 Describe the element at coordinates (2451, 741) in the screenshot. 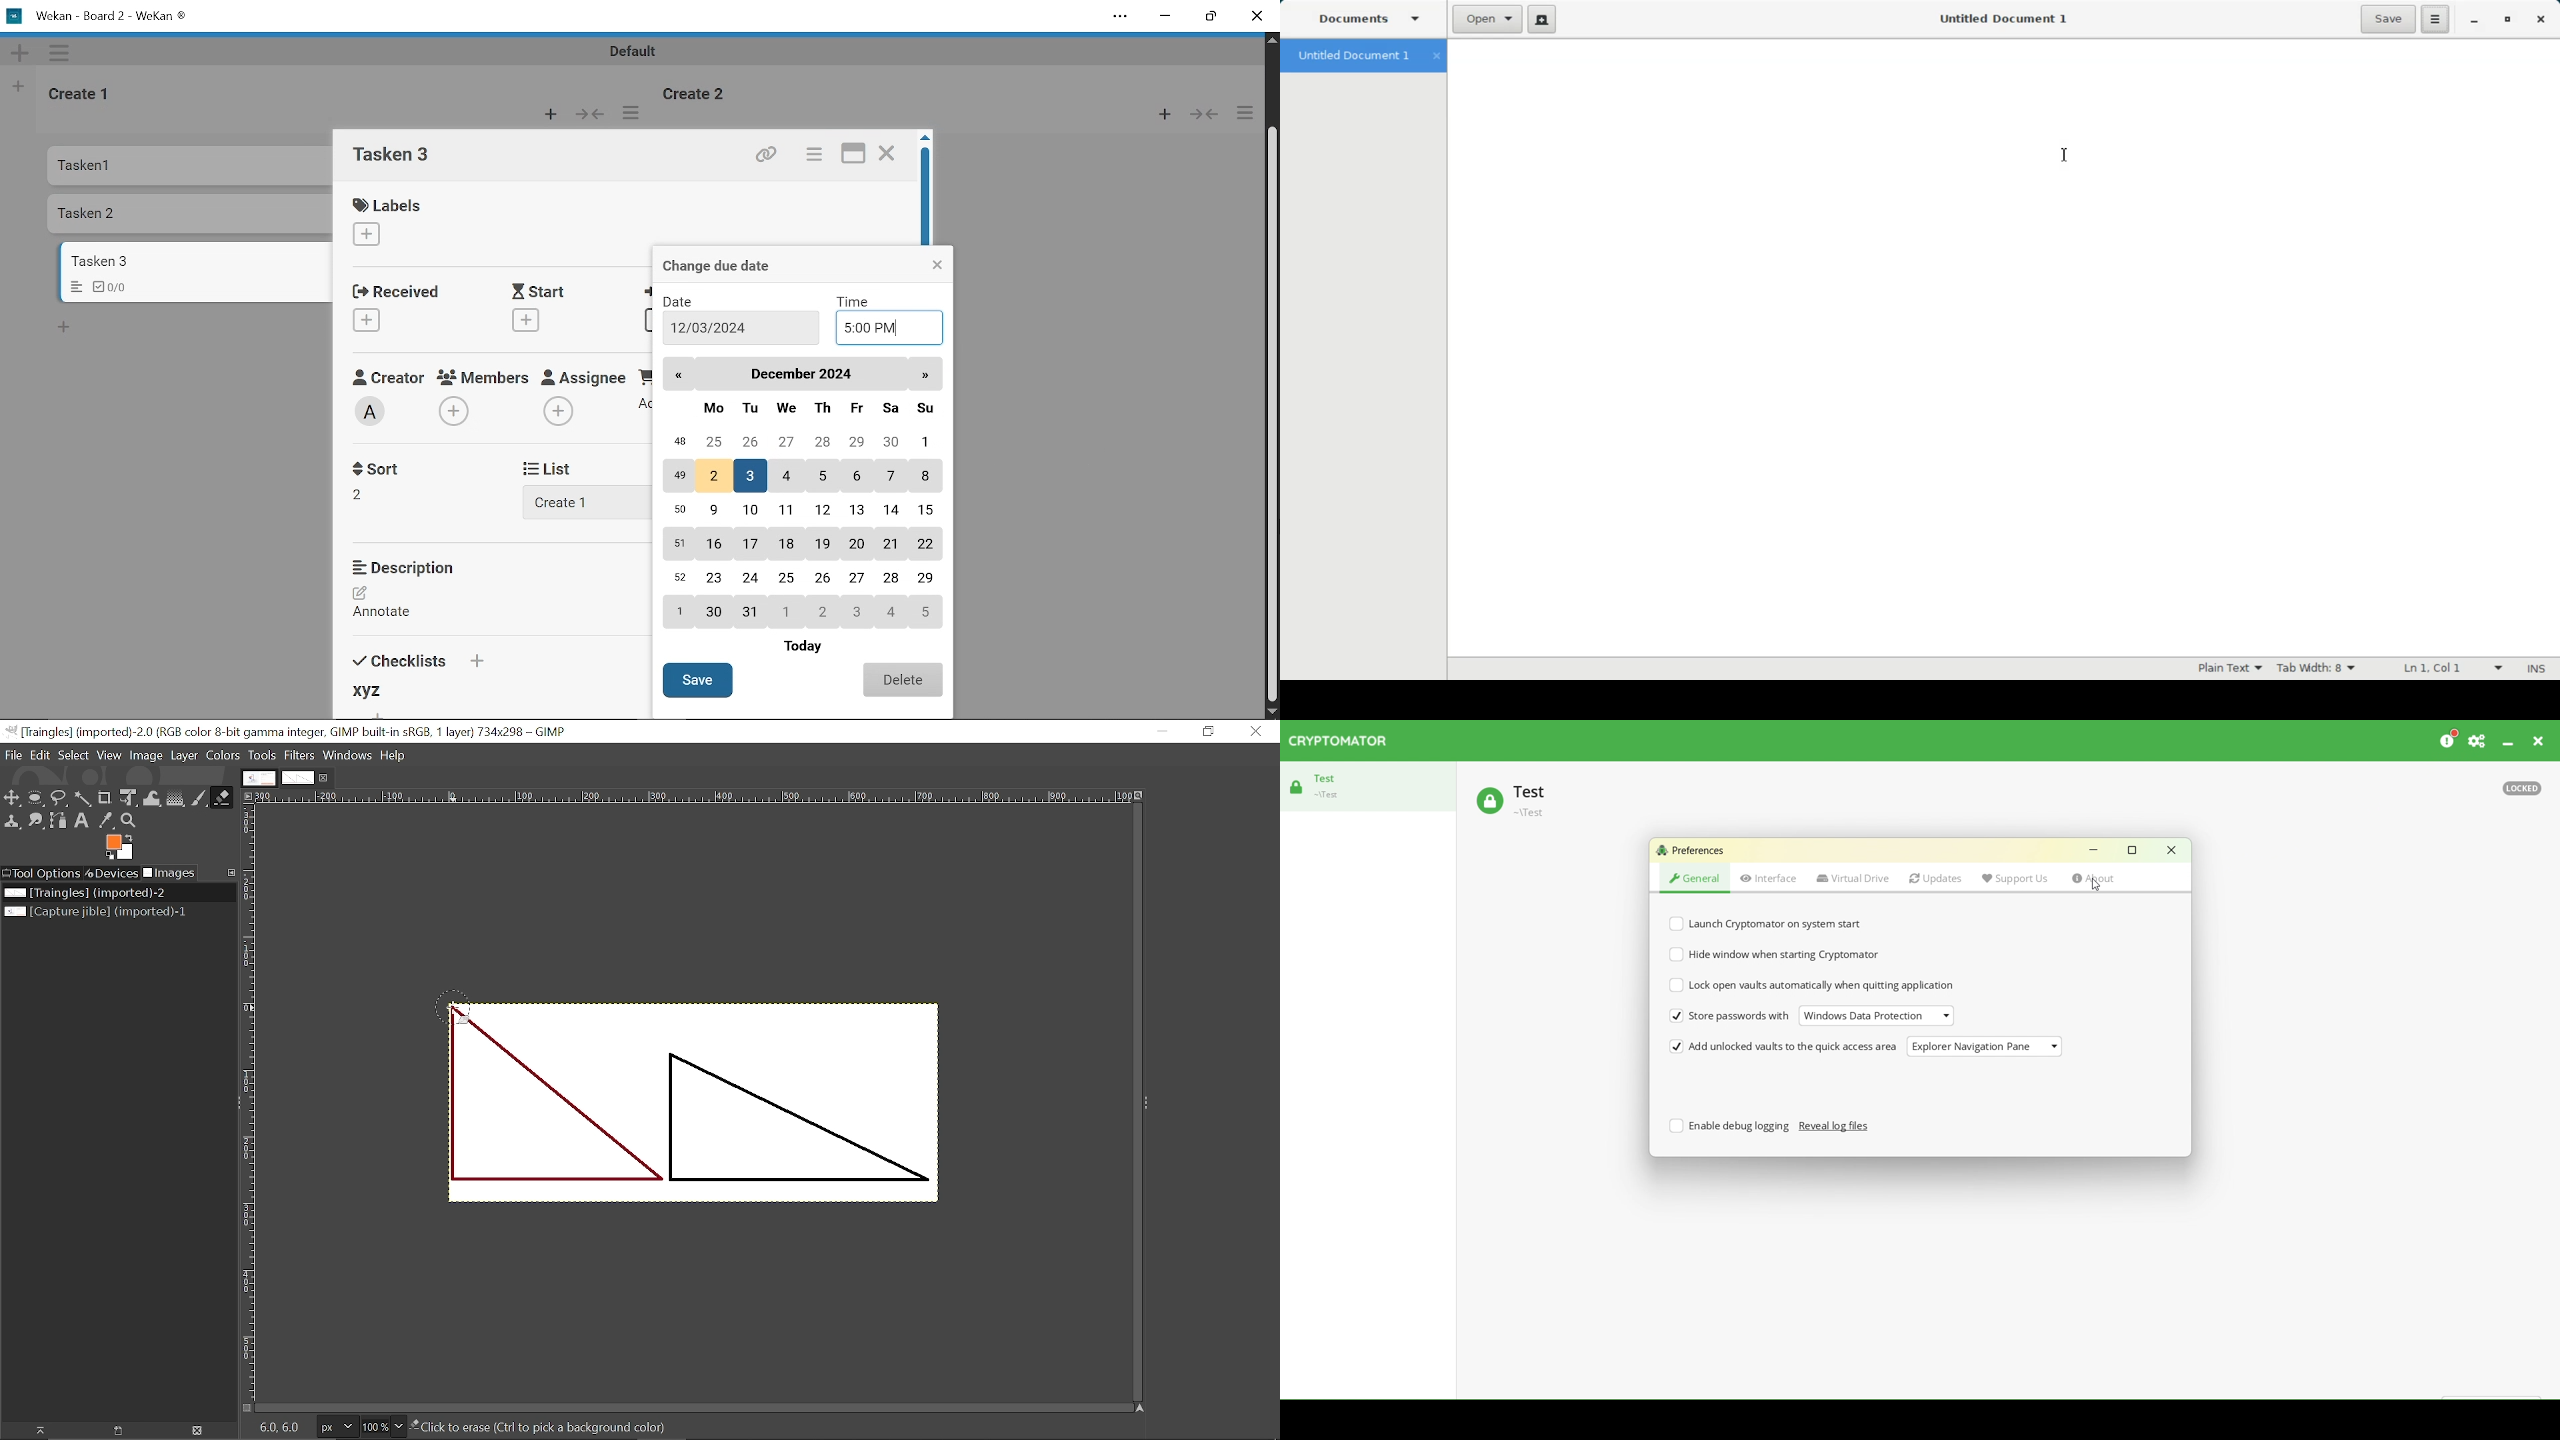

I see `Donate` at that location.